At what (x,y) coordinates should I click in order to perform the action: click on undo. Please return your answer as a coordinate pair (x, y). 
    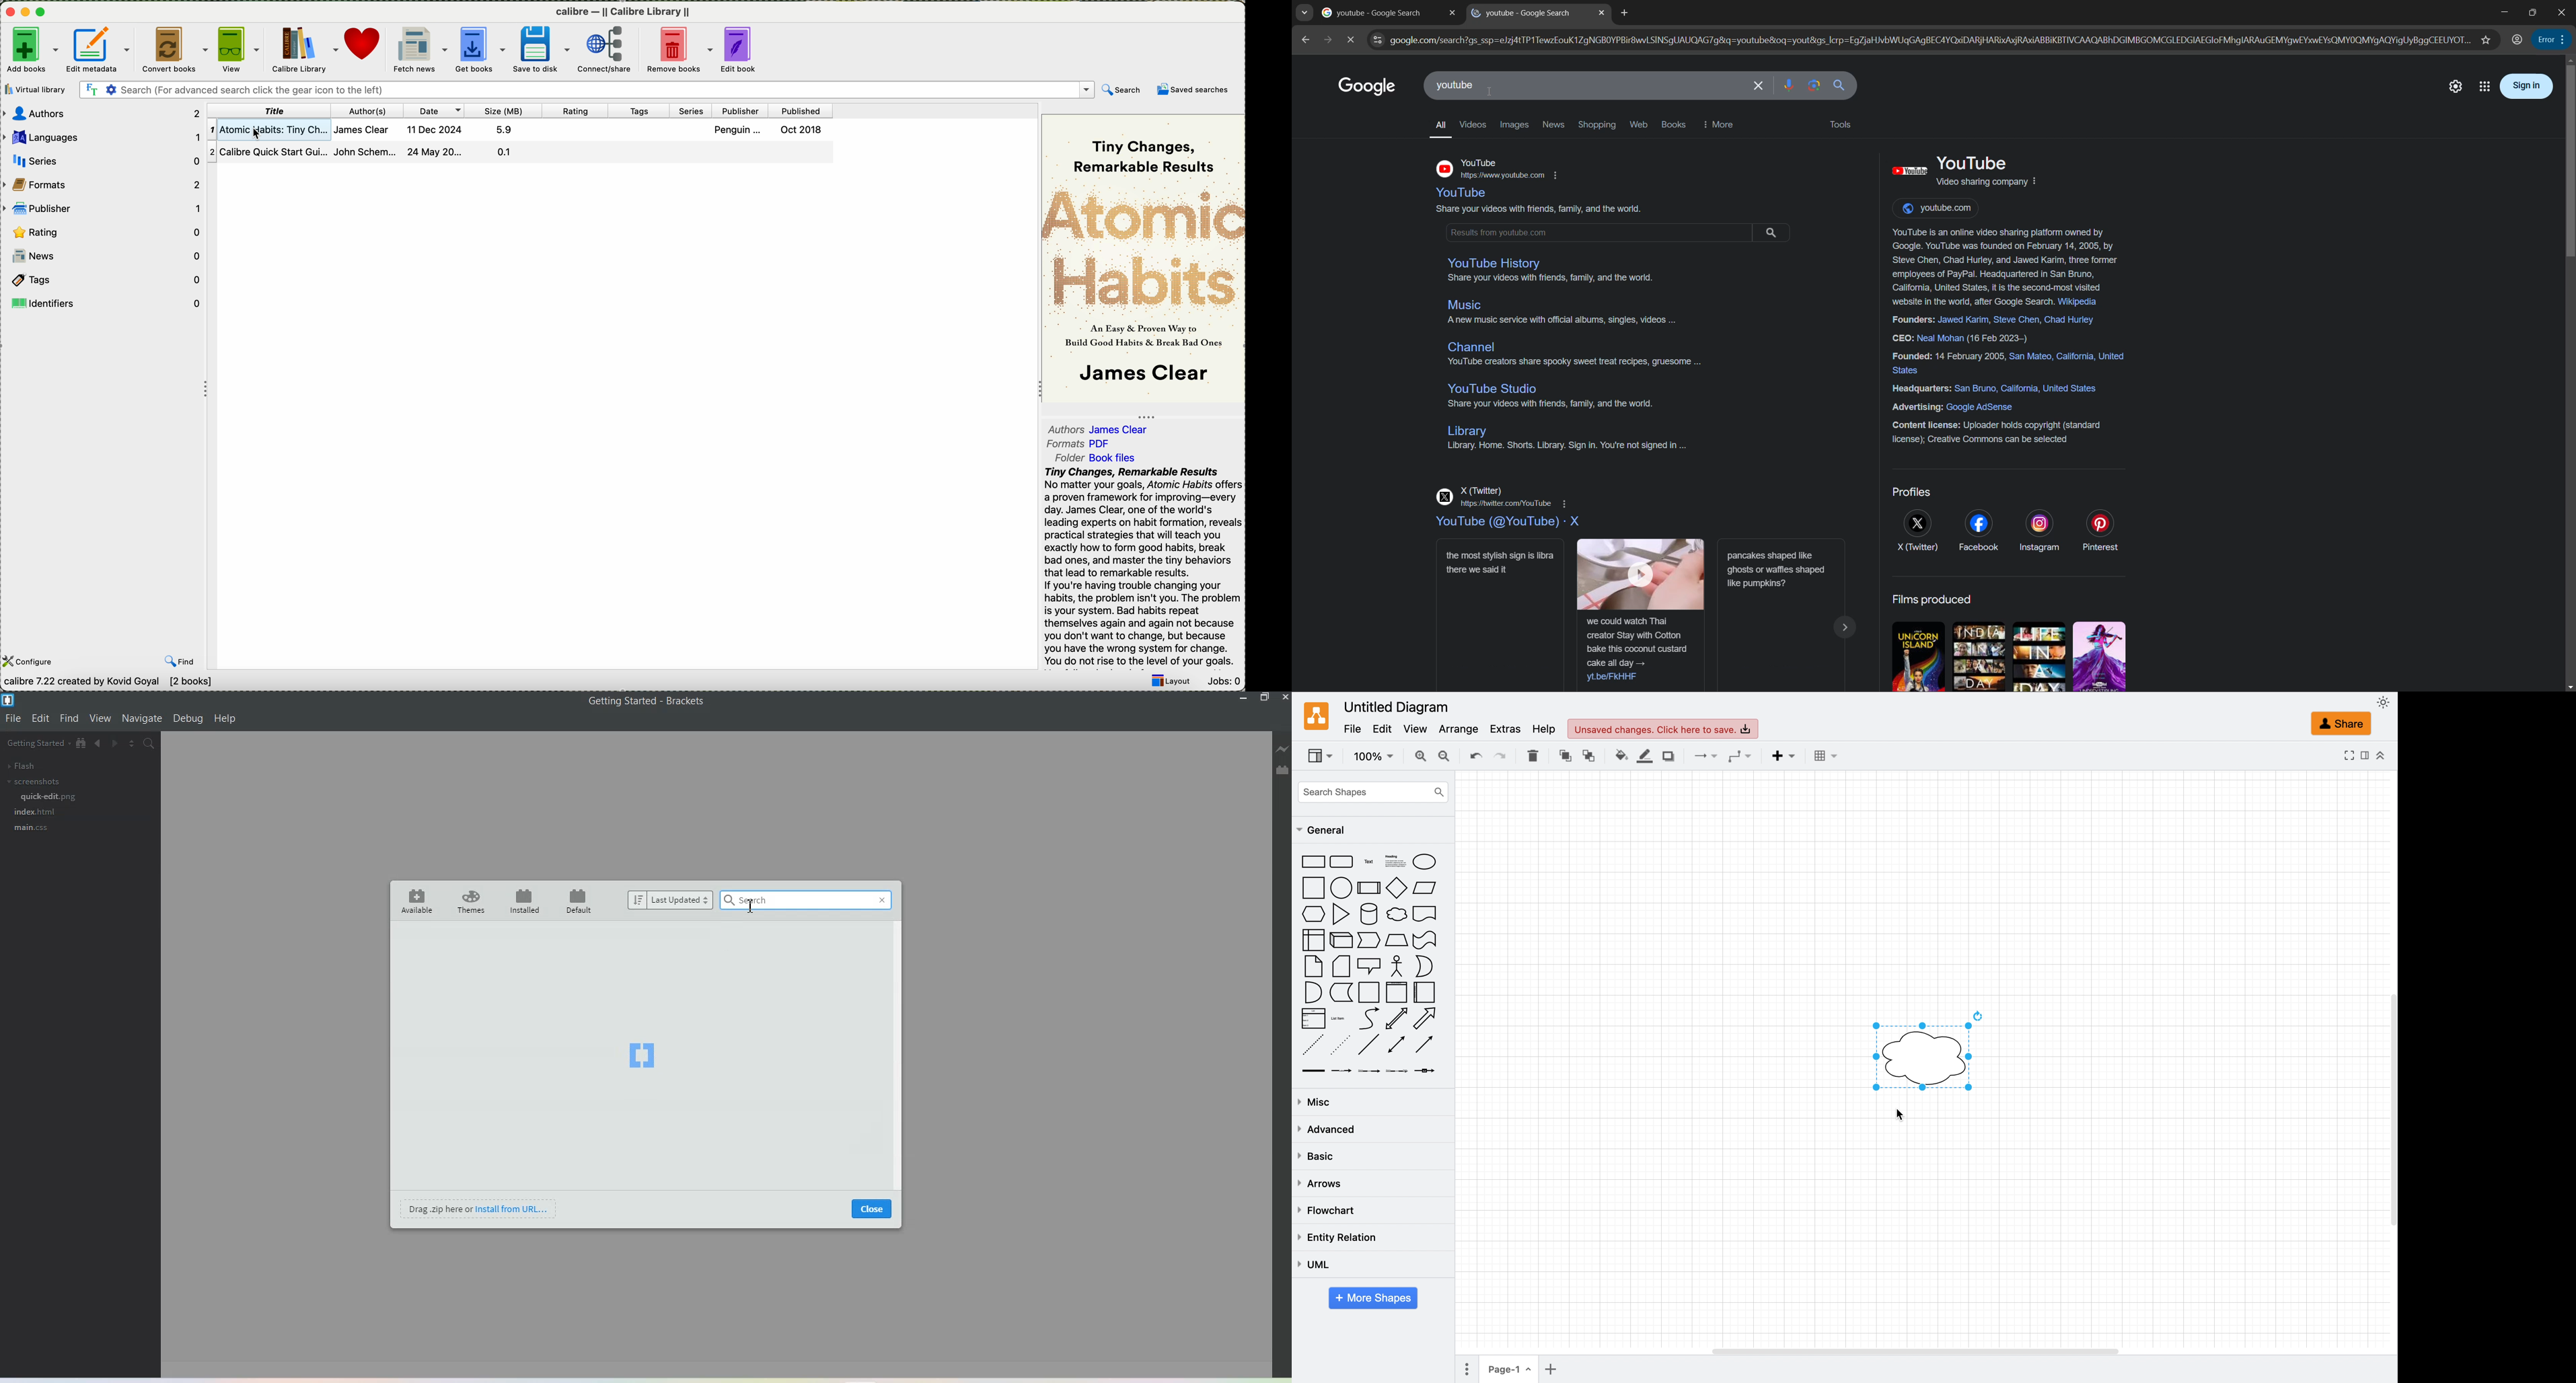
    Looking at the image, I should click on (1472, 755).